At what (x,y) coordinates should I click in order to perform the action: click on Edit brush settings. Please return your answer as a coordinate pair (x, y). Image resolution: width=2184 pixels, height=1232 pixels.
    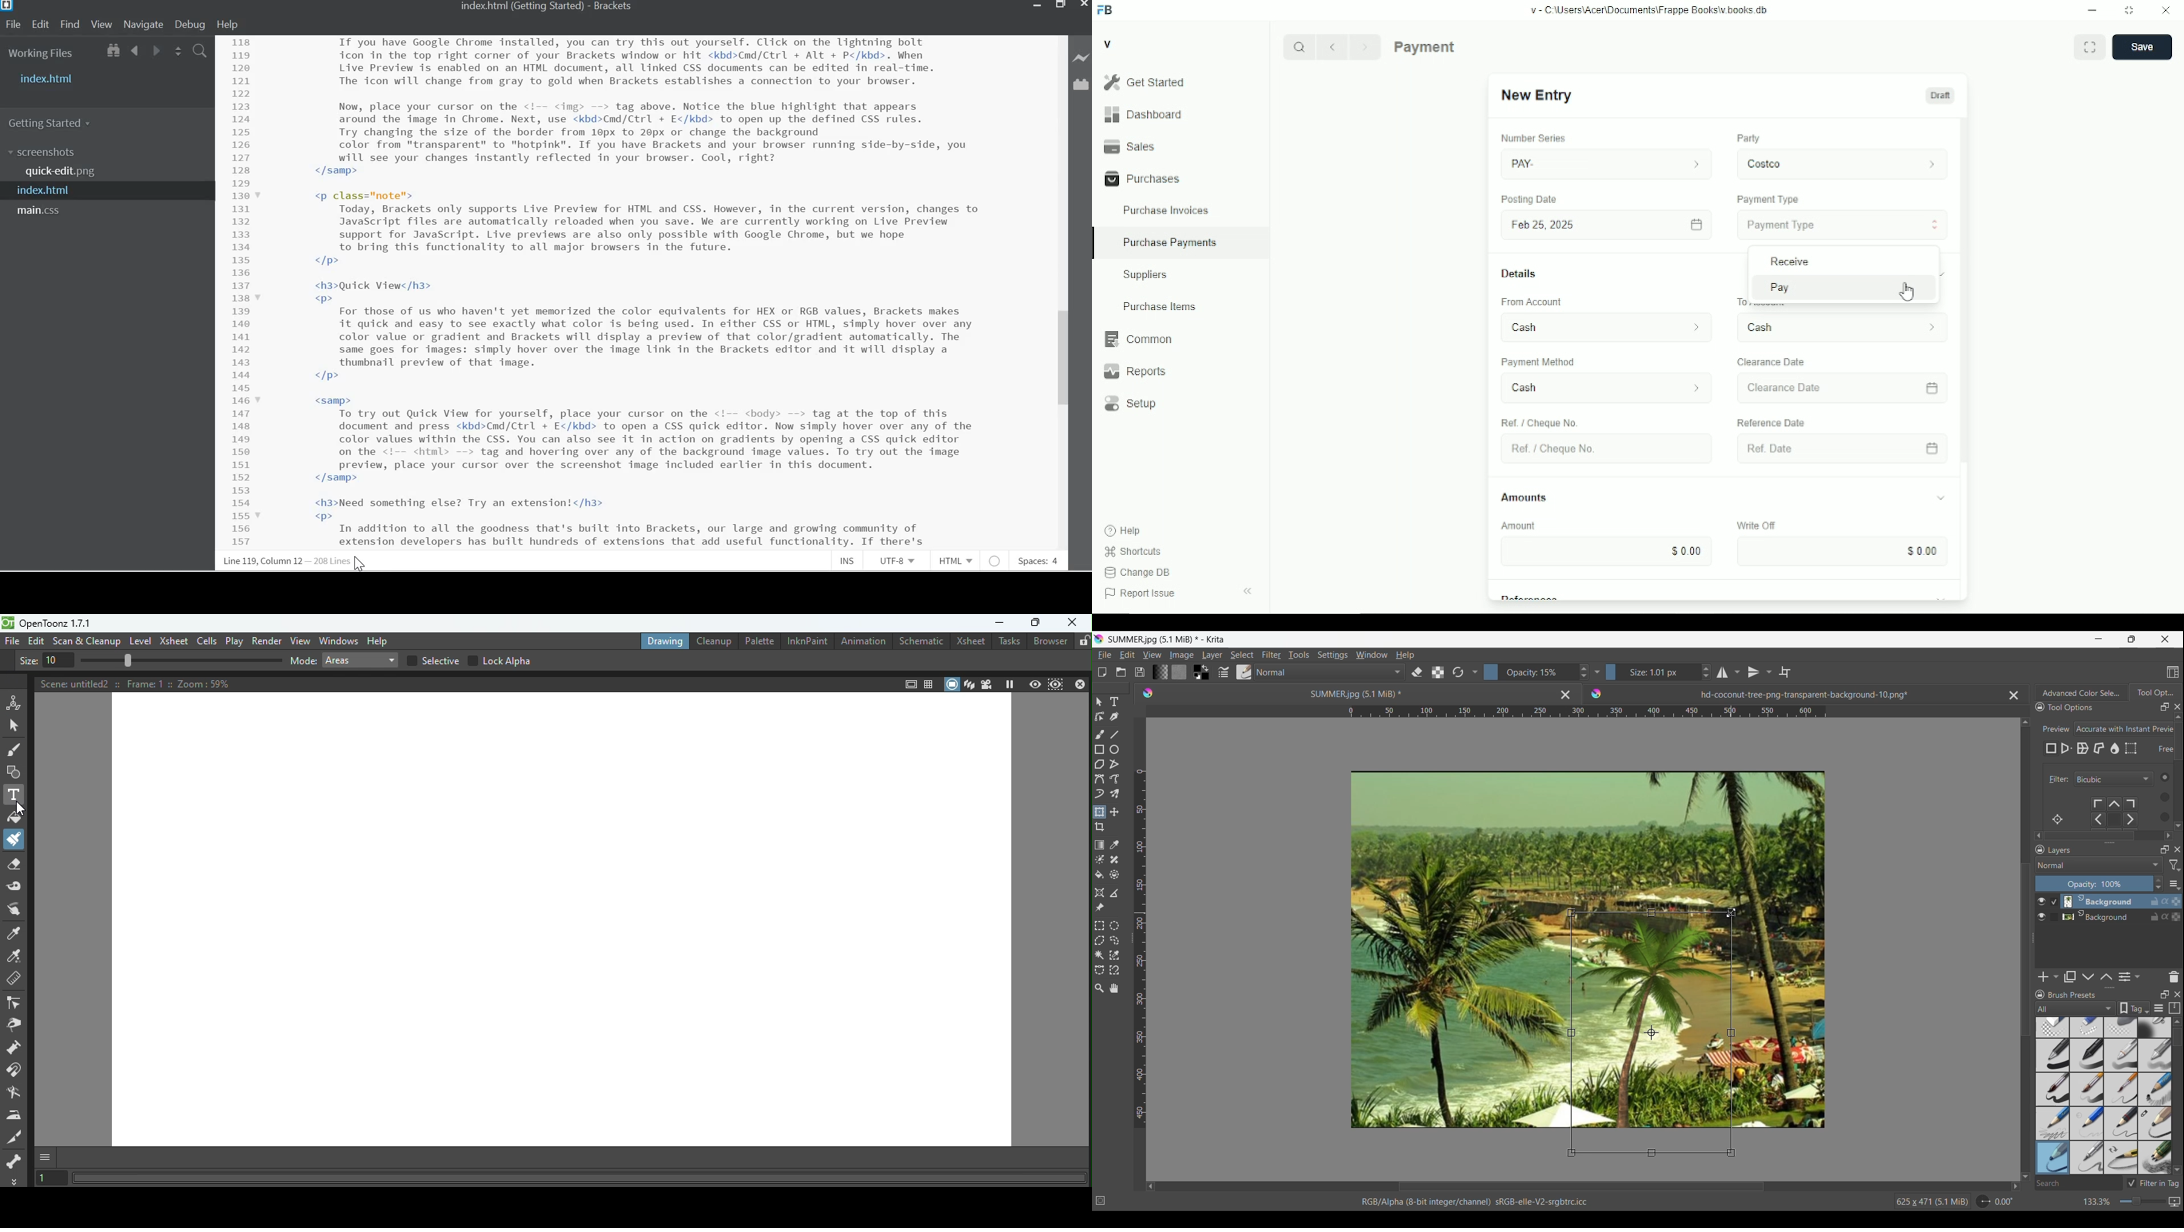
    Looking at the image, I should click on (1222, 673).